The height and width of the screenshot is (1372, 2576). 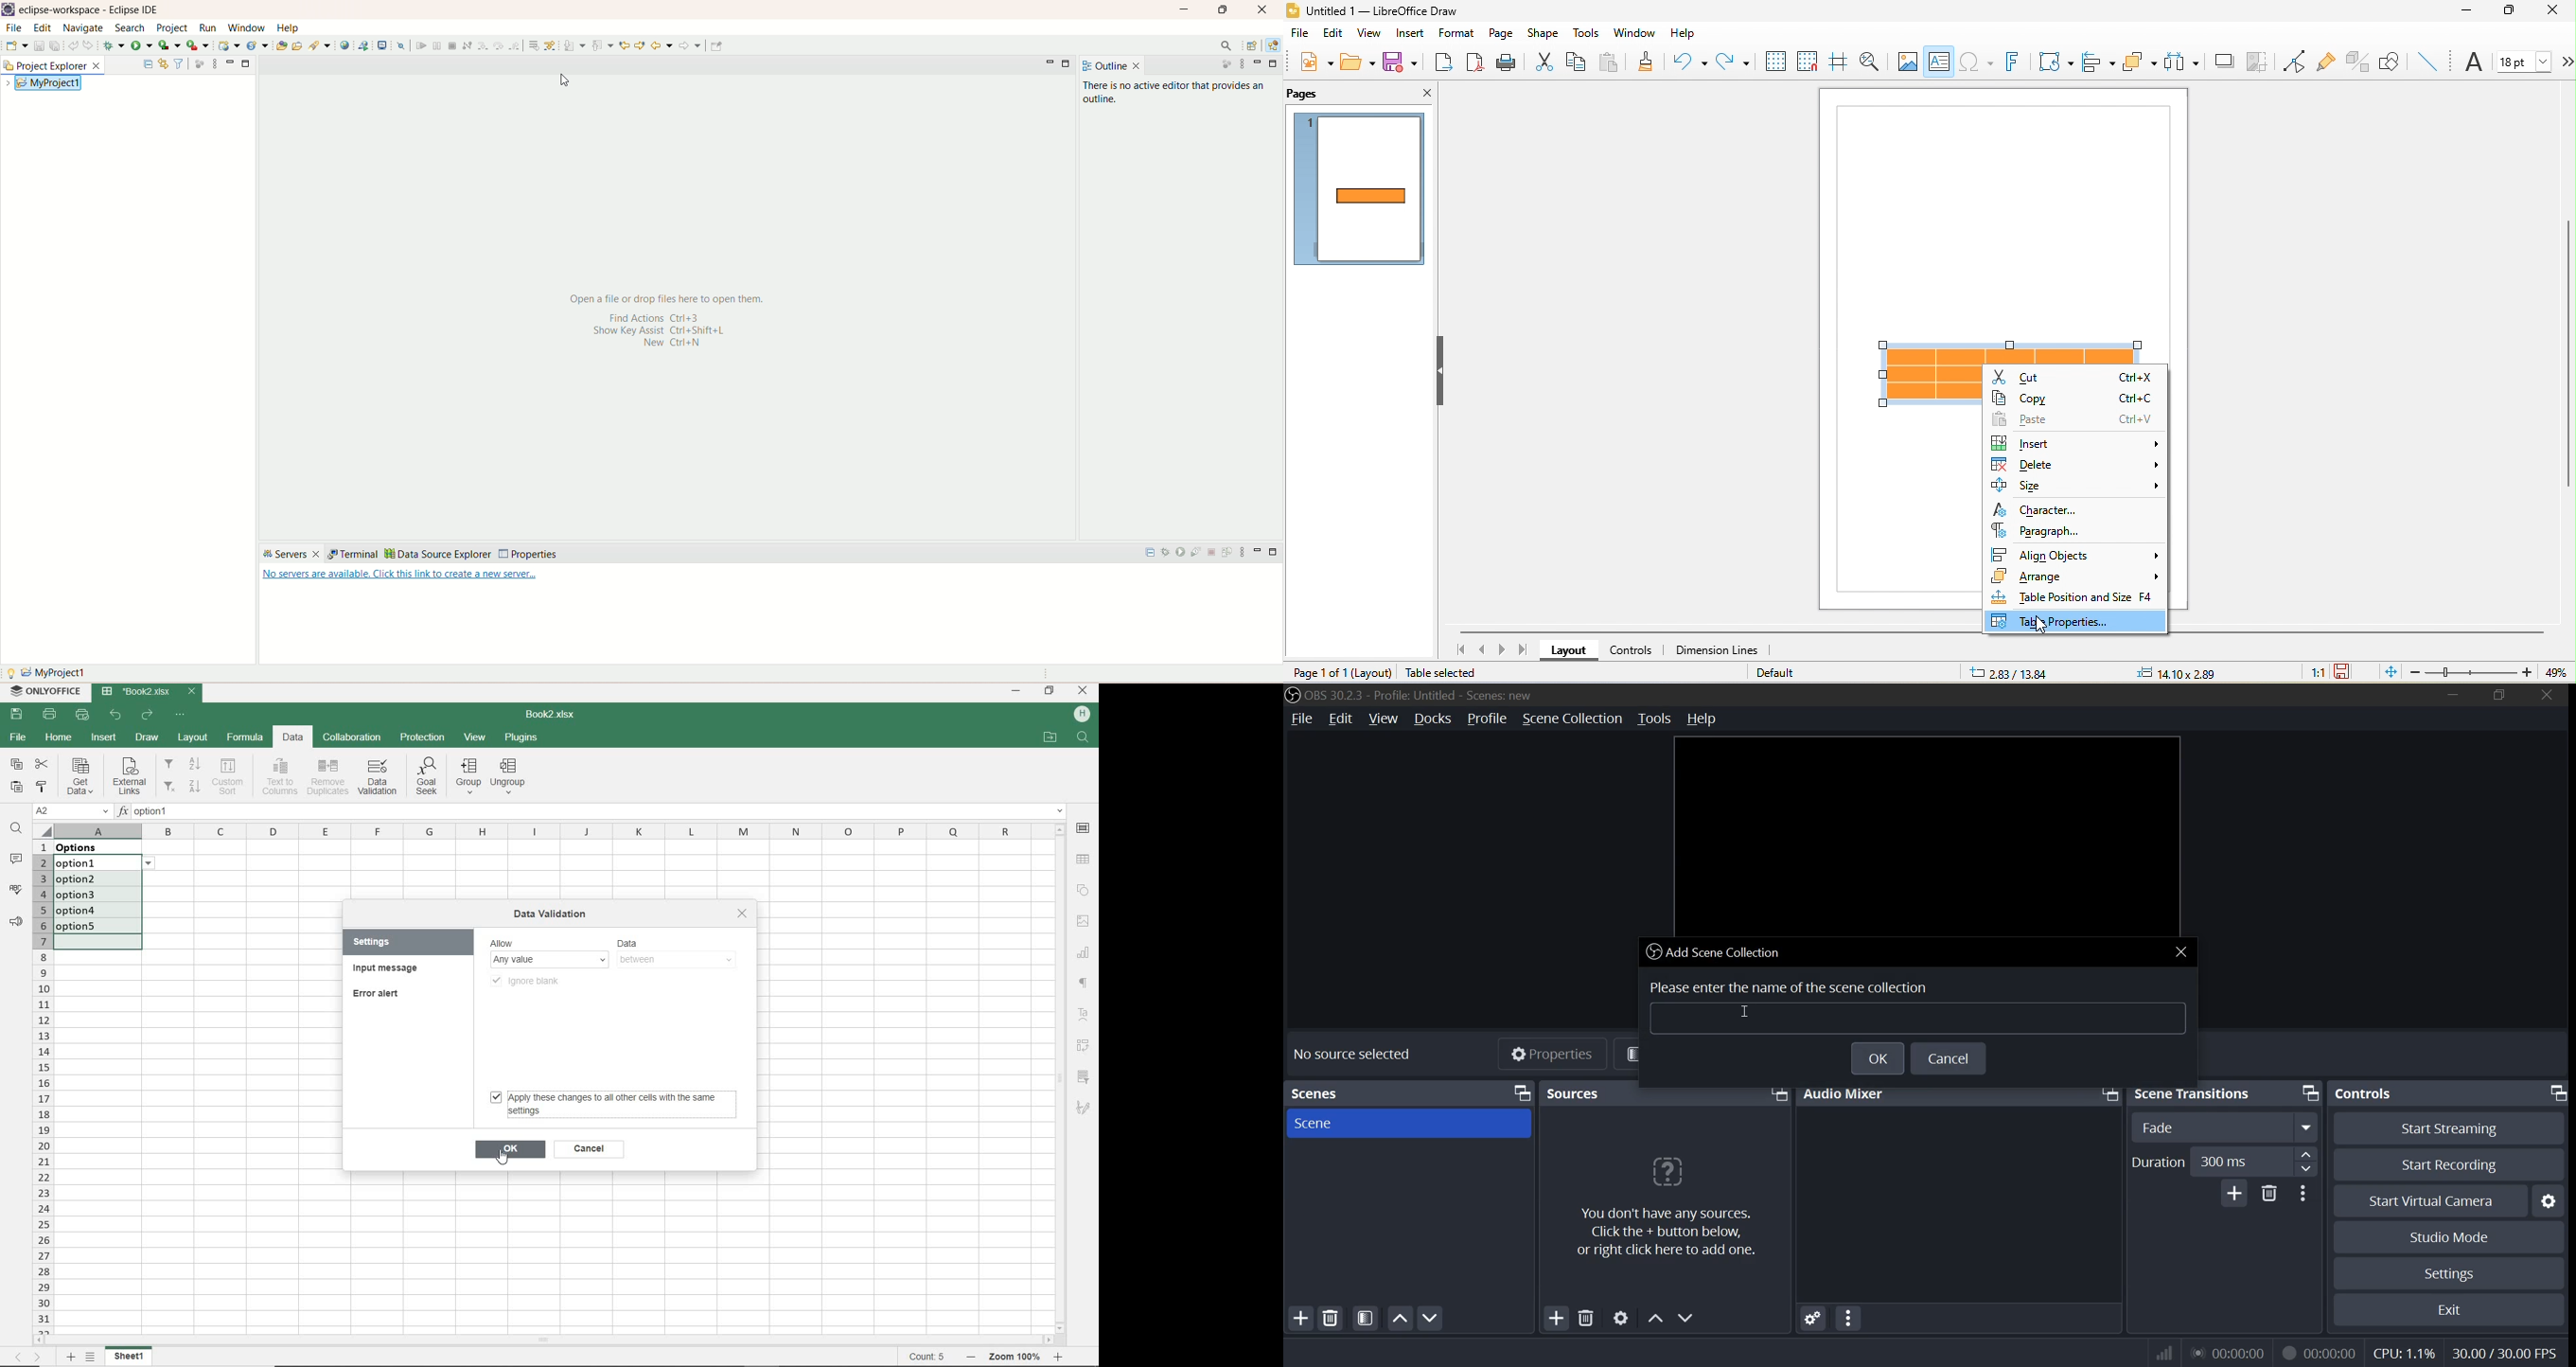 I want to click on docks, so click(x=1432, y=720).